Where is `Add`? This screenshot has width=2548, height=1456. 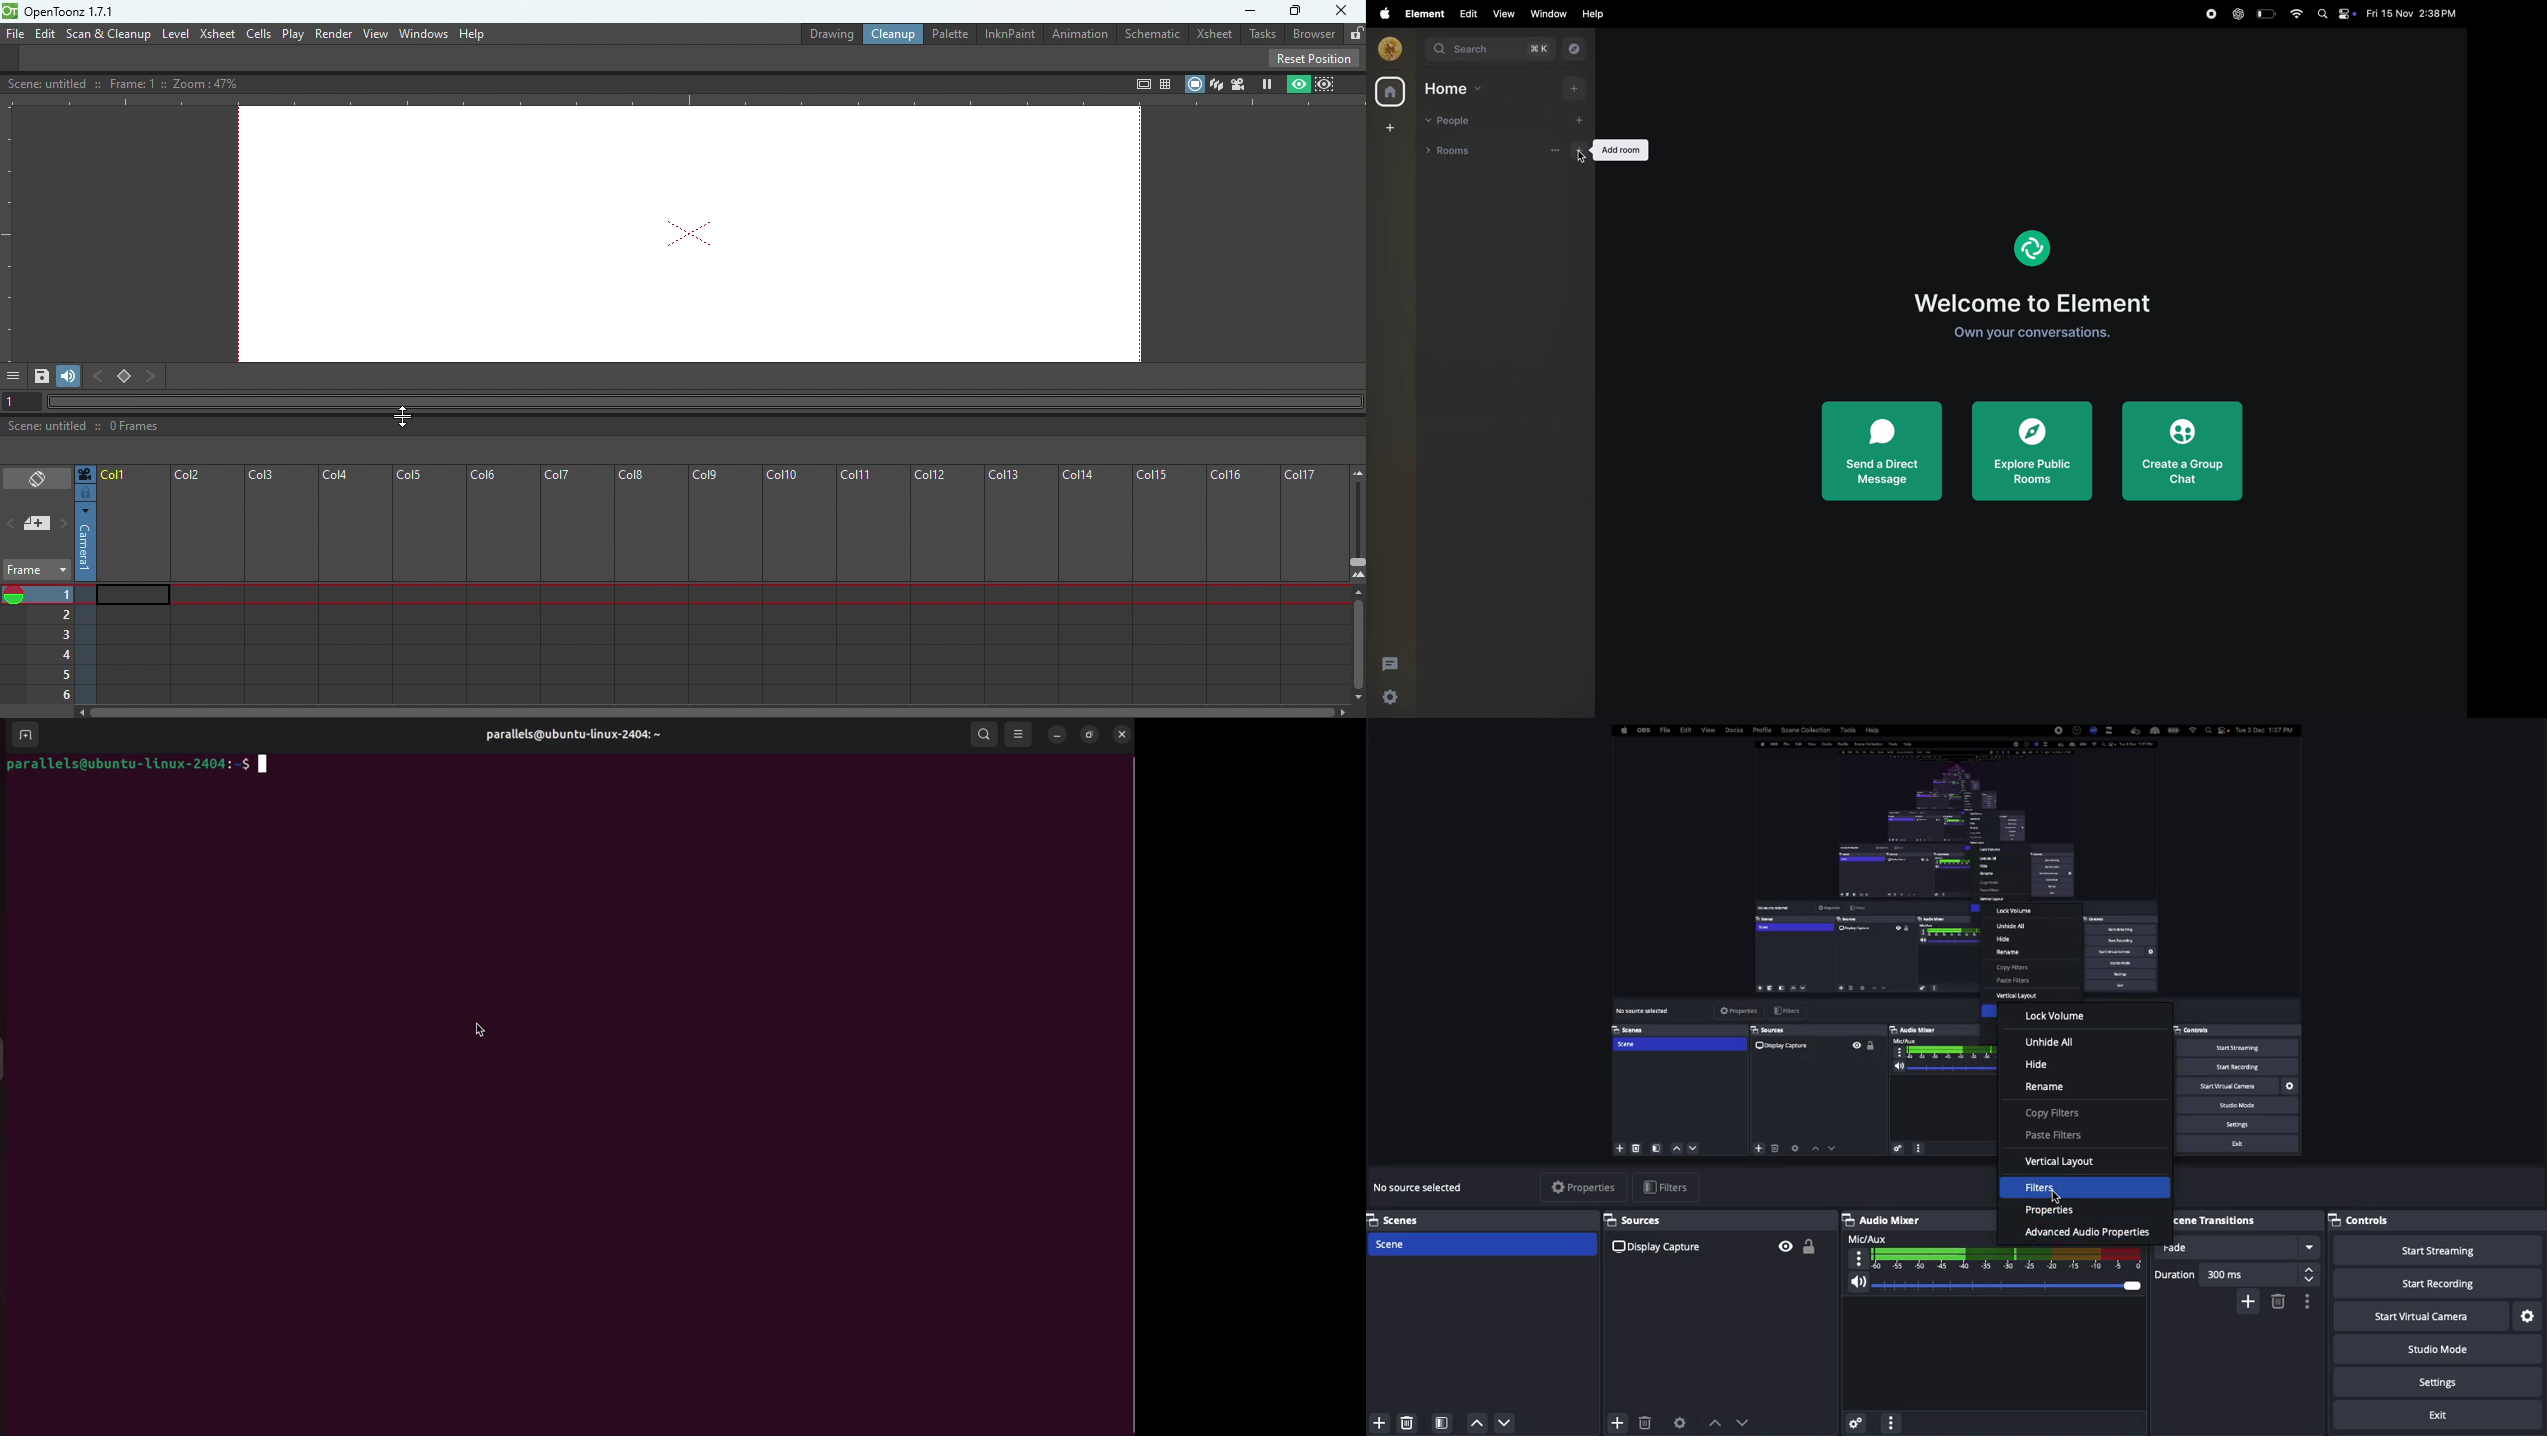
Add is located at coordinates (1616, 1420).